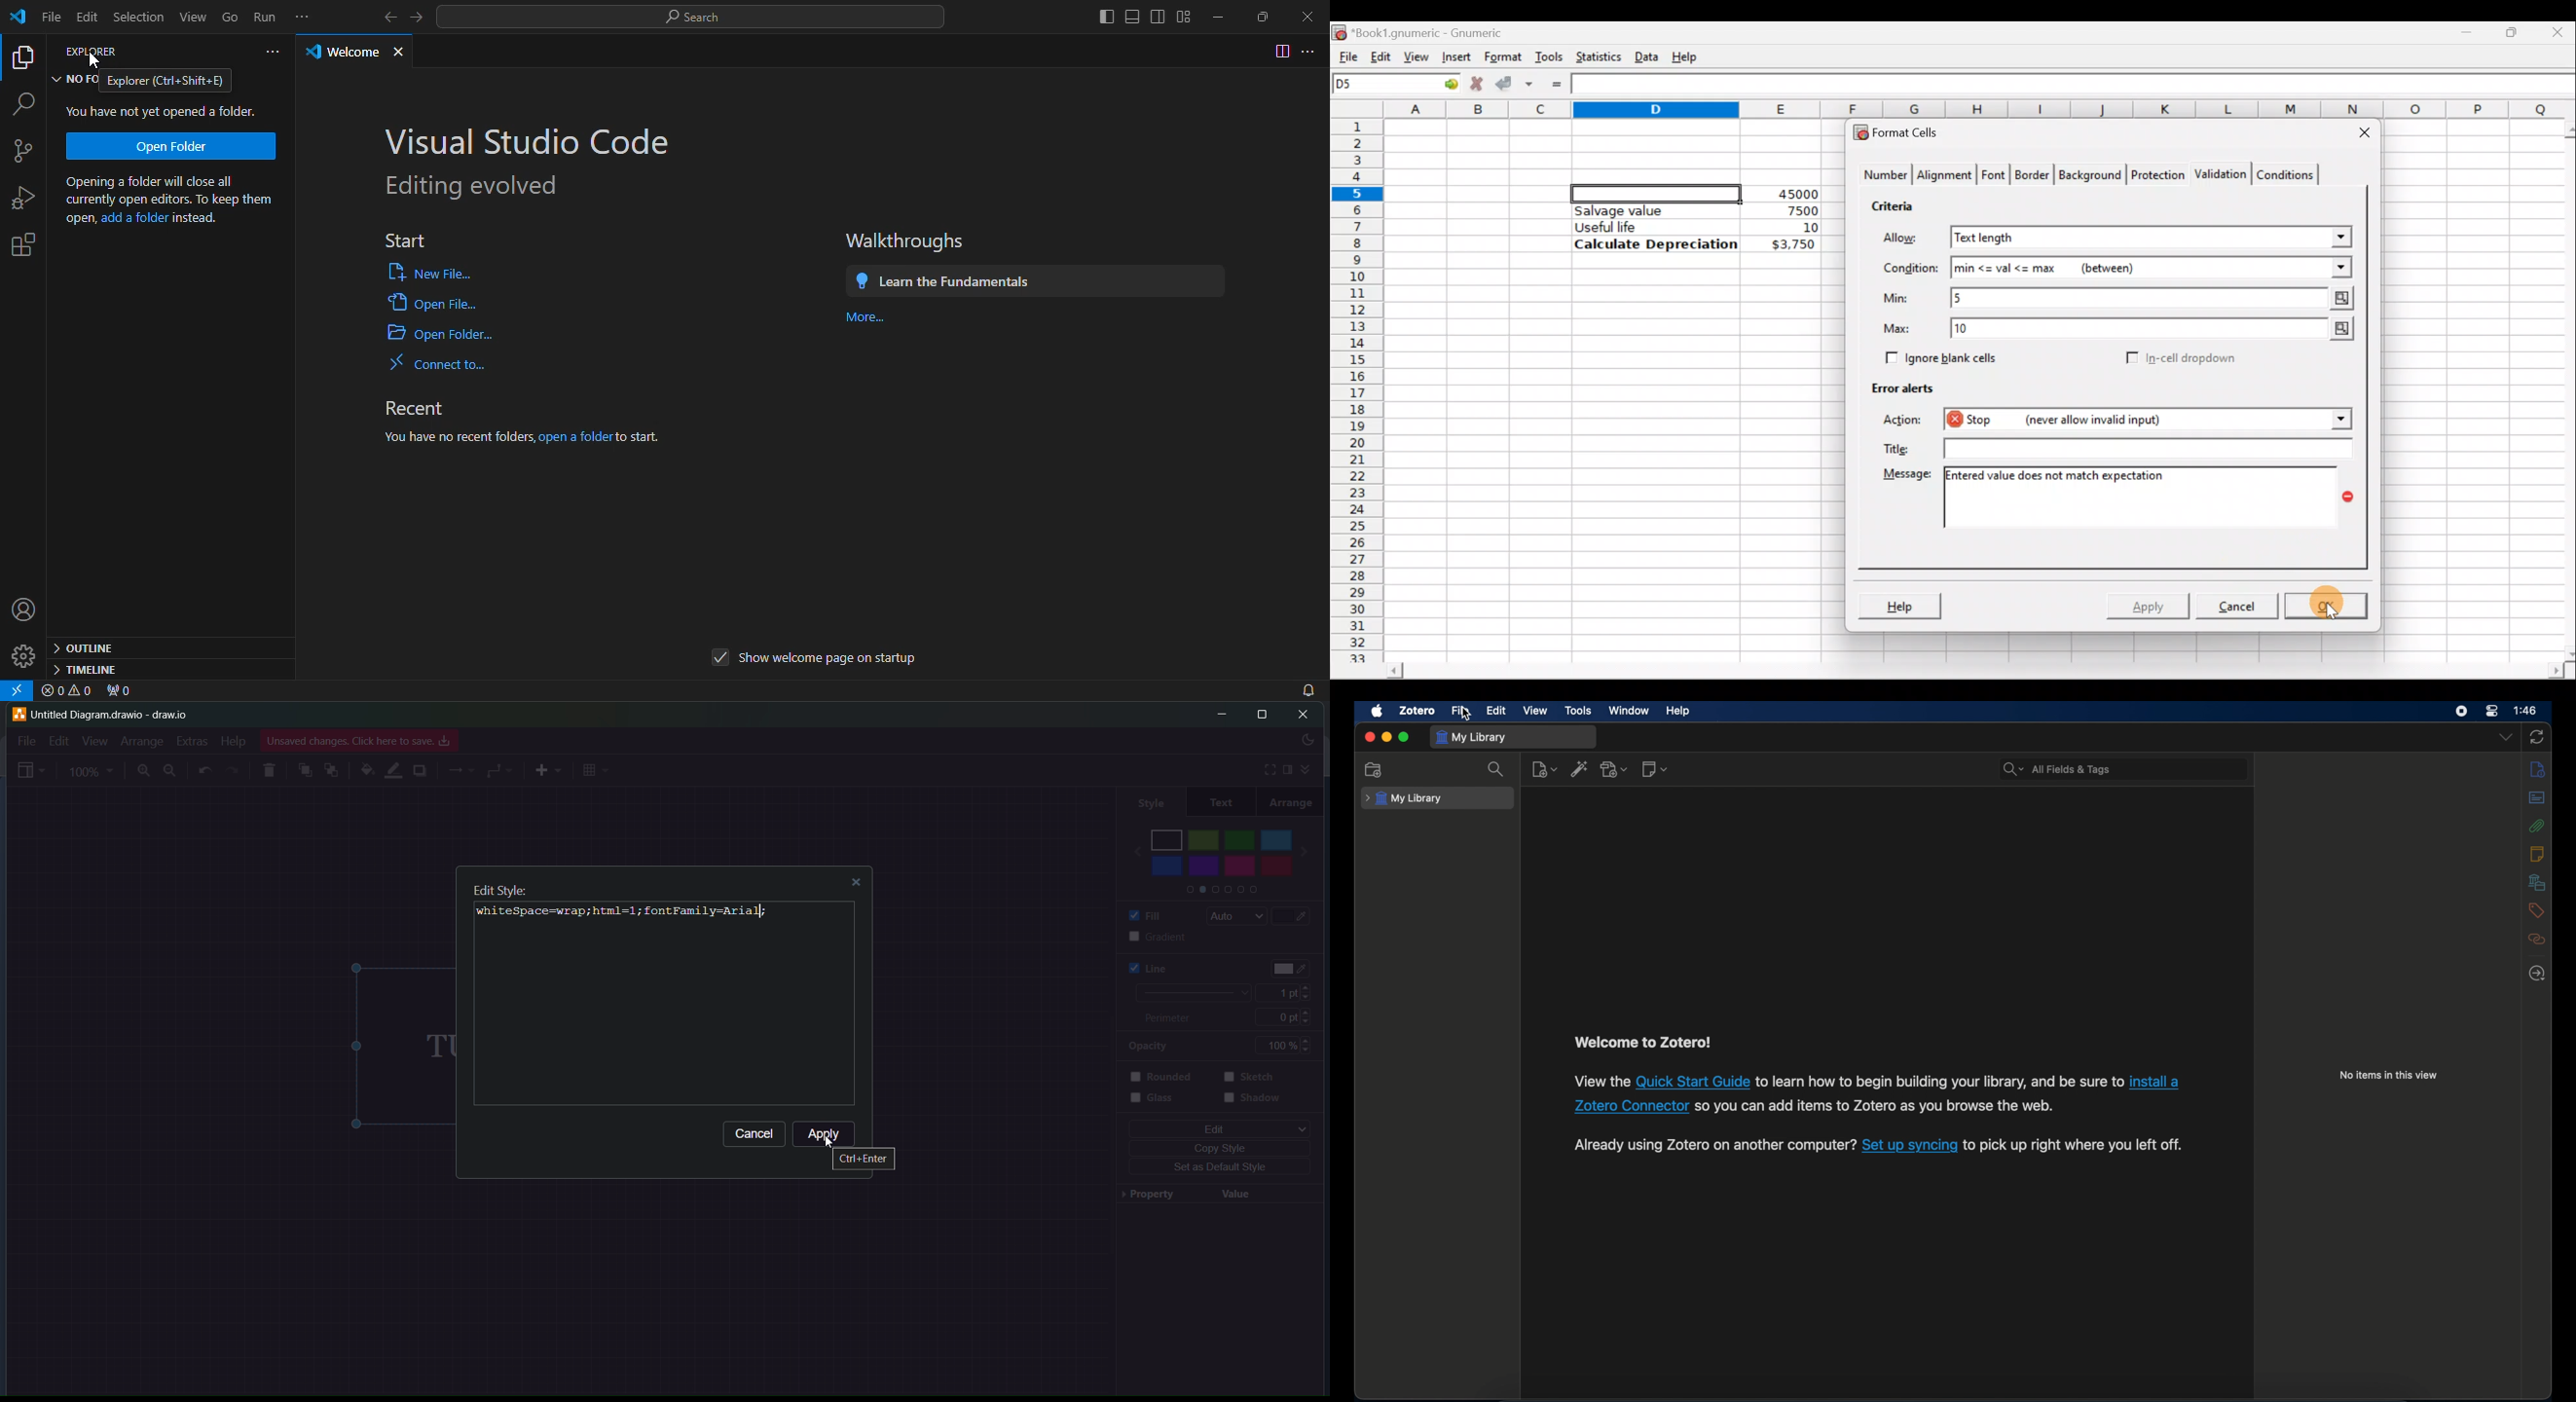 Image resolution: width=2576 pixels, height=1428 pixels. What do you see at coordinates (1280, 51) in the screenshot?
I see `switch toggle page` at bounding box center [1280, 51].